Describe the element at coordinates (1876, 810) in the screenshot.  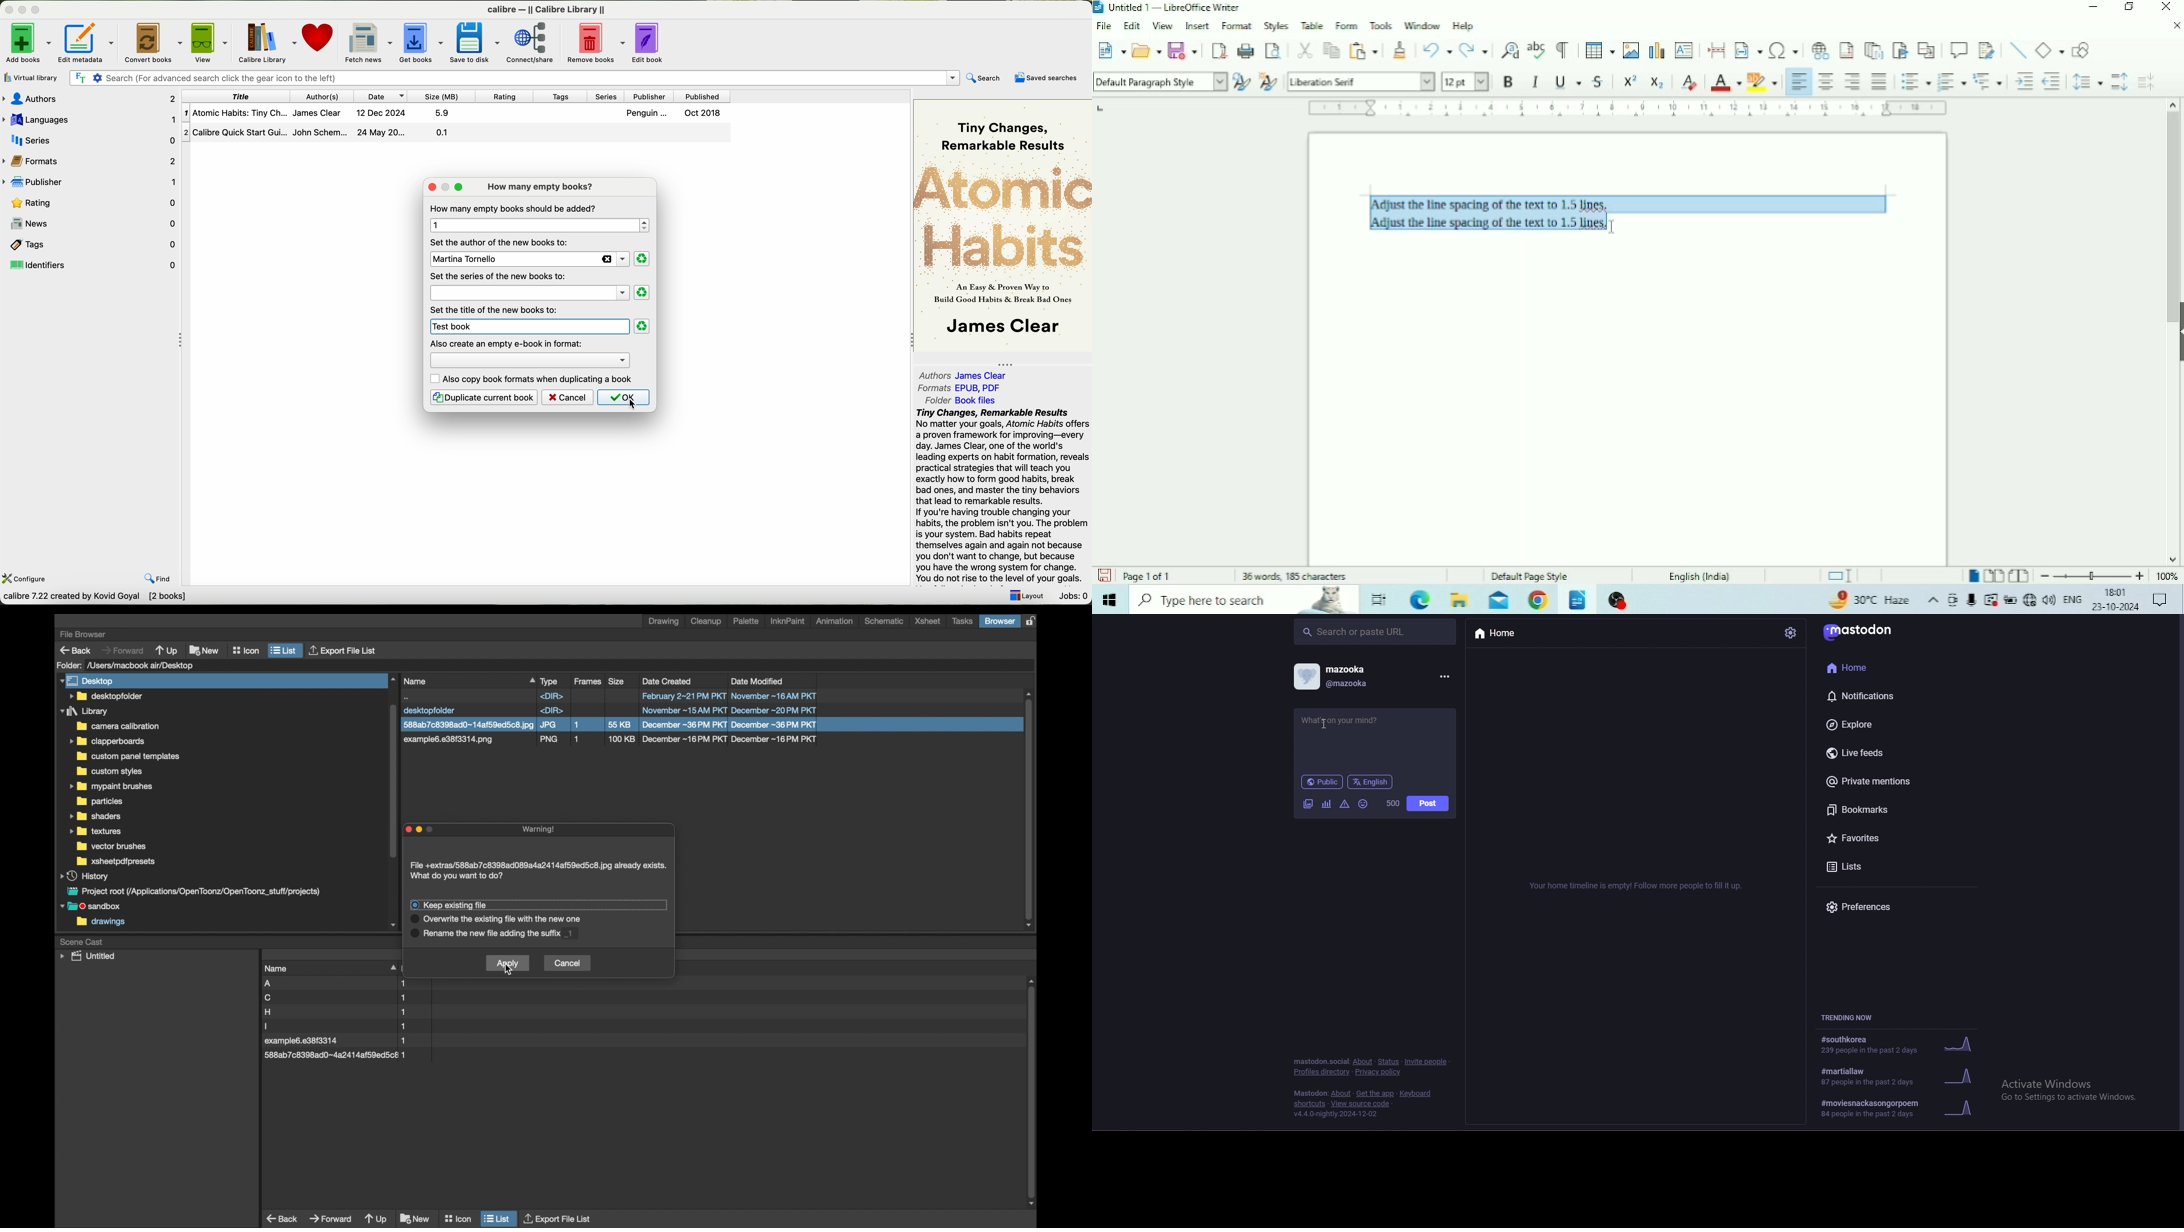
I see `bookmarks` at that location.